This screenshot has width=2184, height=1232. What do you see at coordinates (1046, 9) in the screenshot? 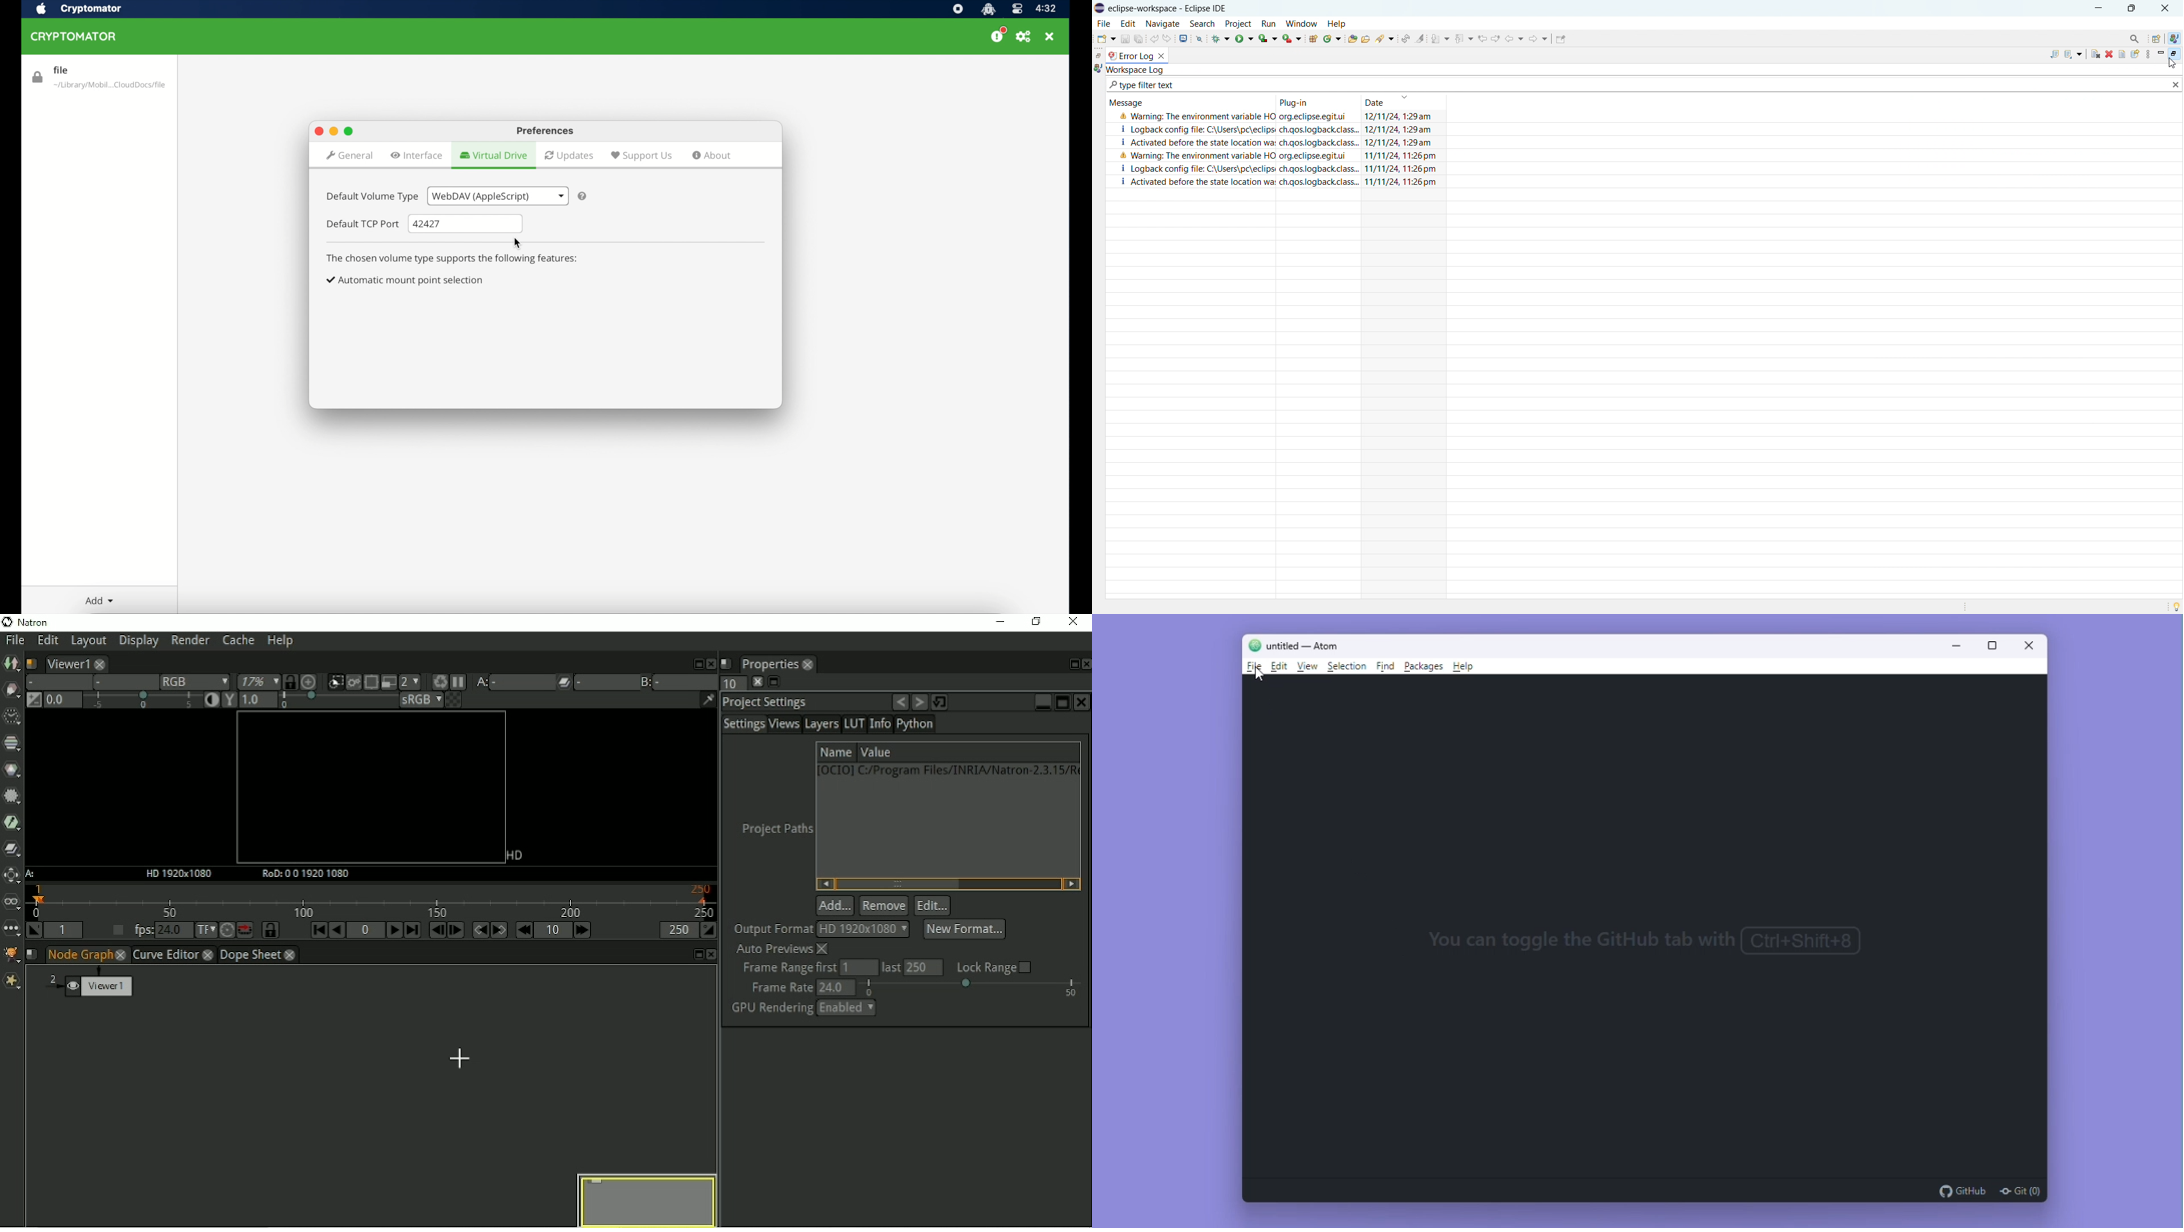
I see `time` at bounding box center [1046, 9].